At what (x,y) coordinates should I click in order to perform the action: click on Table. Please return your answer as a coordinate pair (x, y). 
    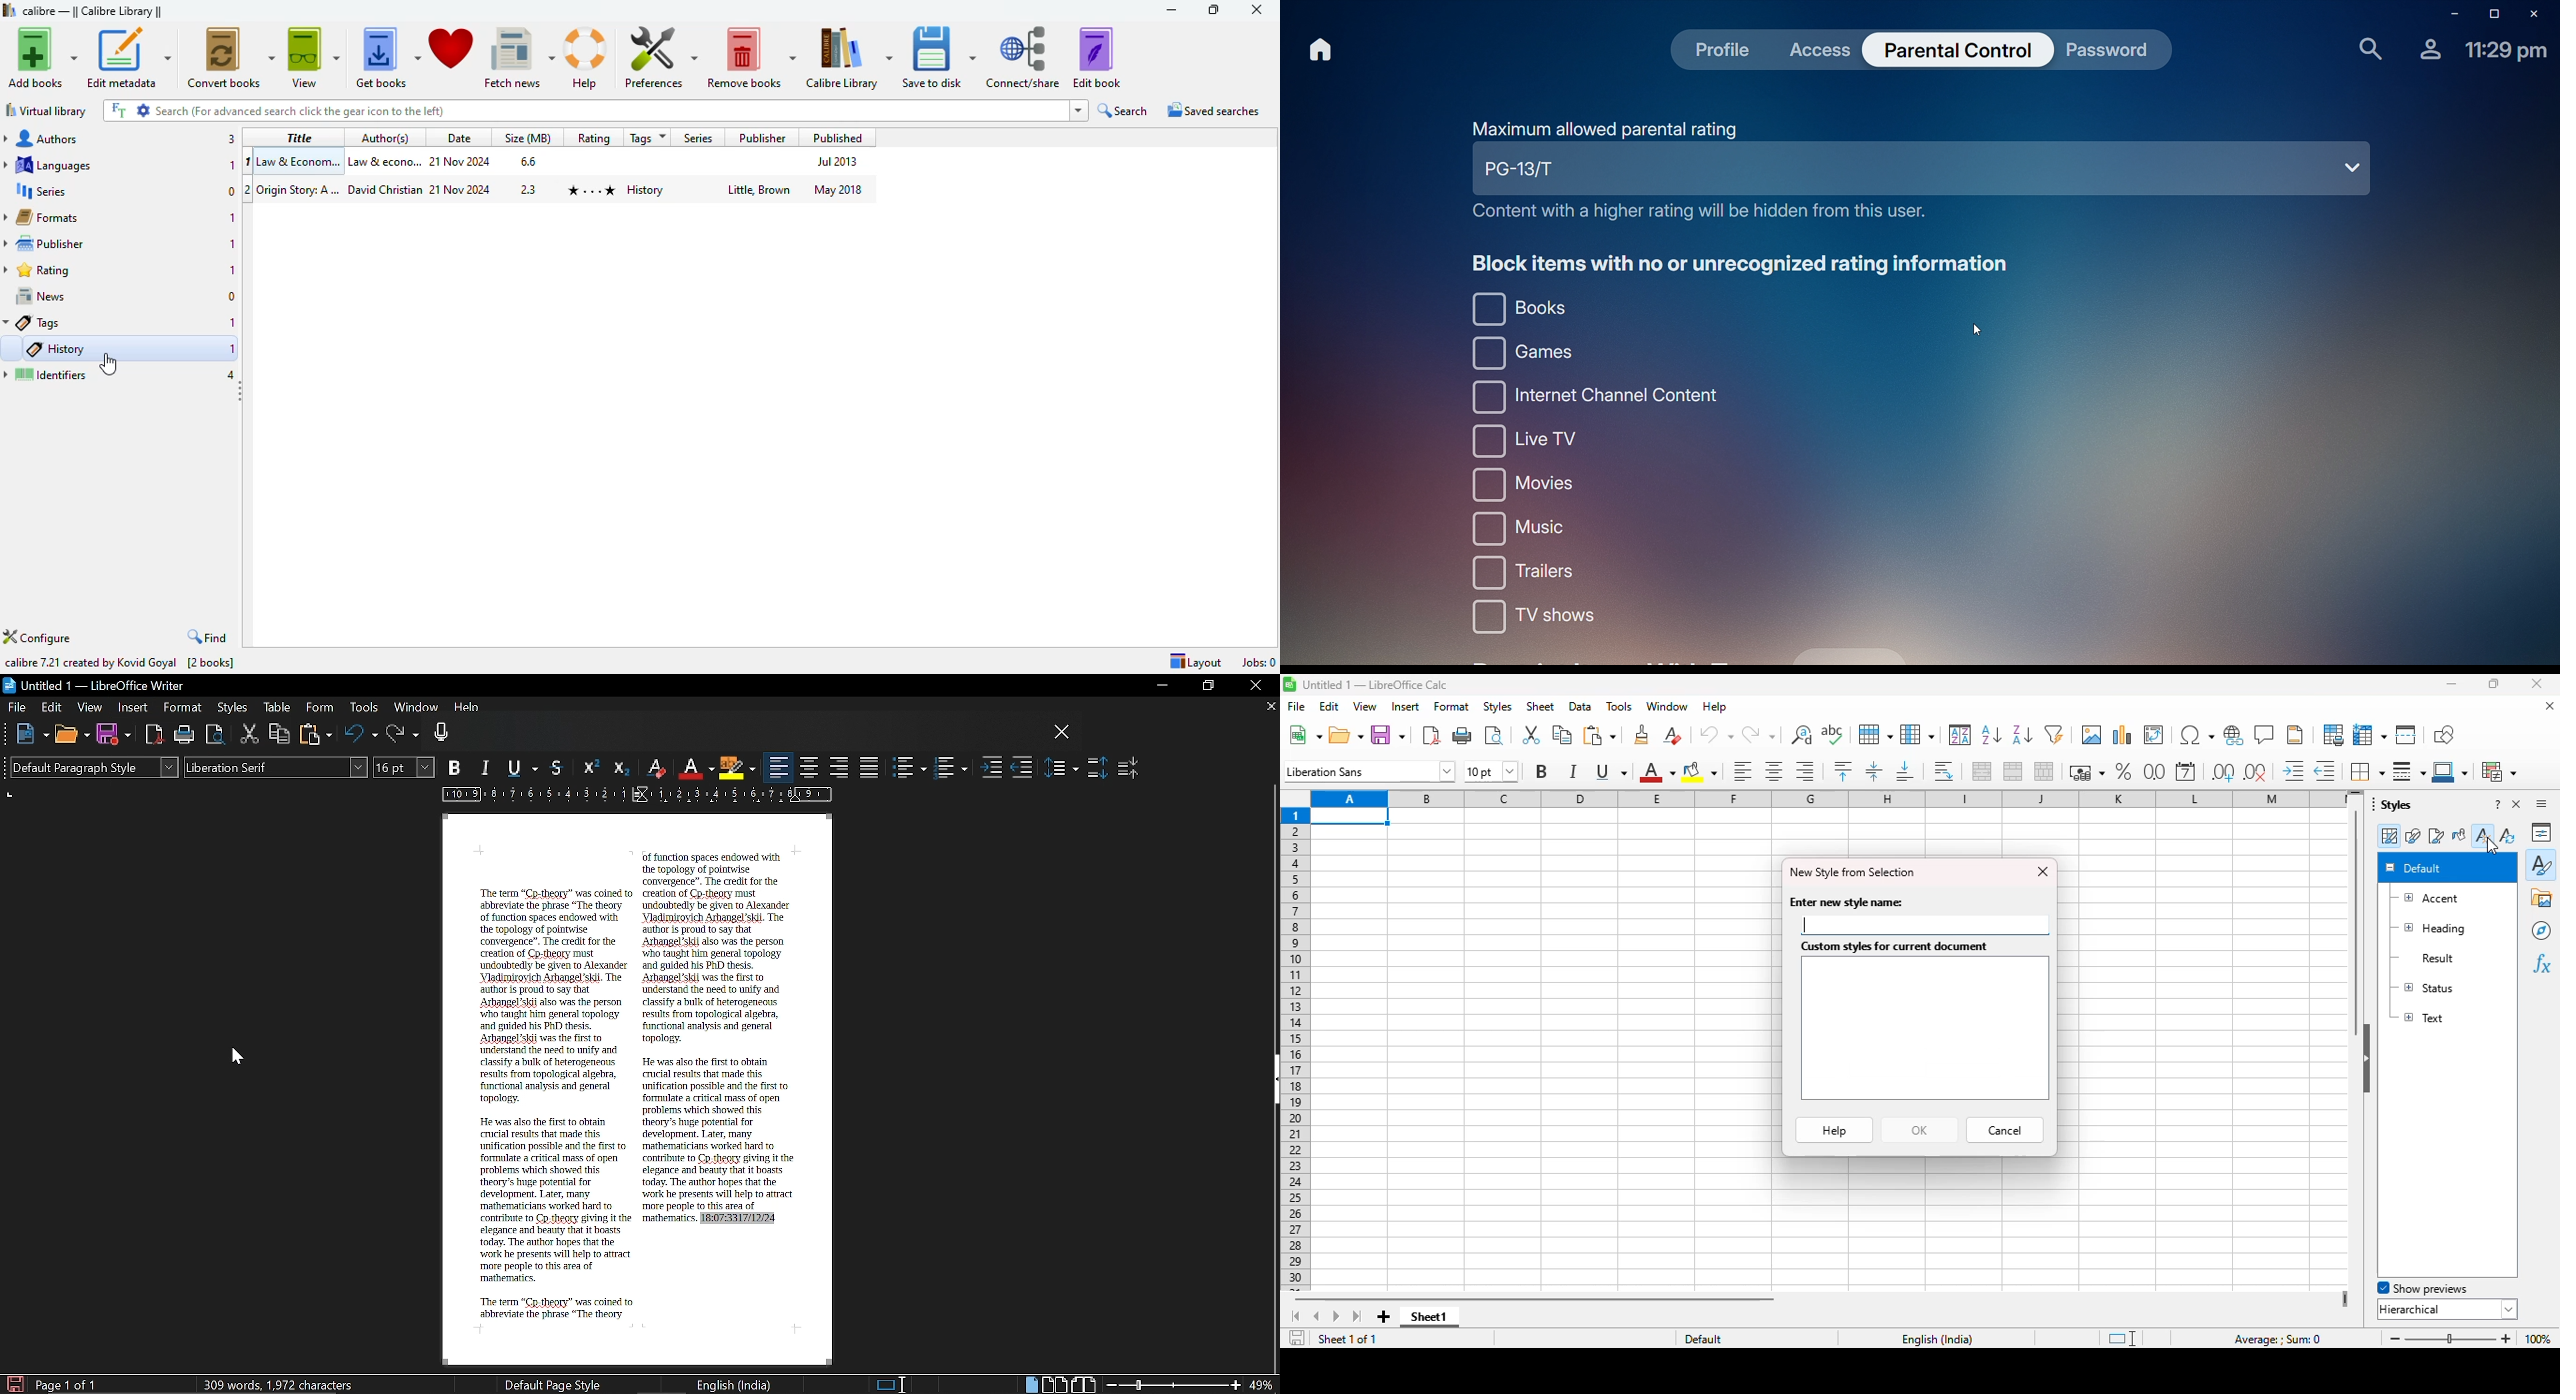
    Looking at the image, I should click on (277, 709).